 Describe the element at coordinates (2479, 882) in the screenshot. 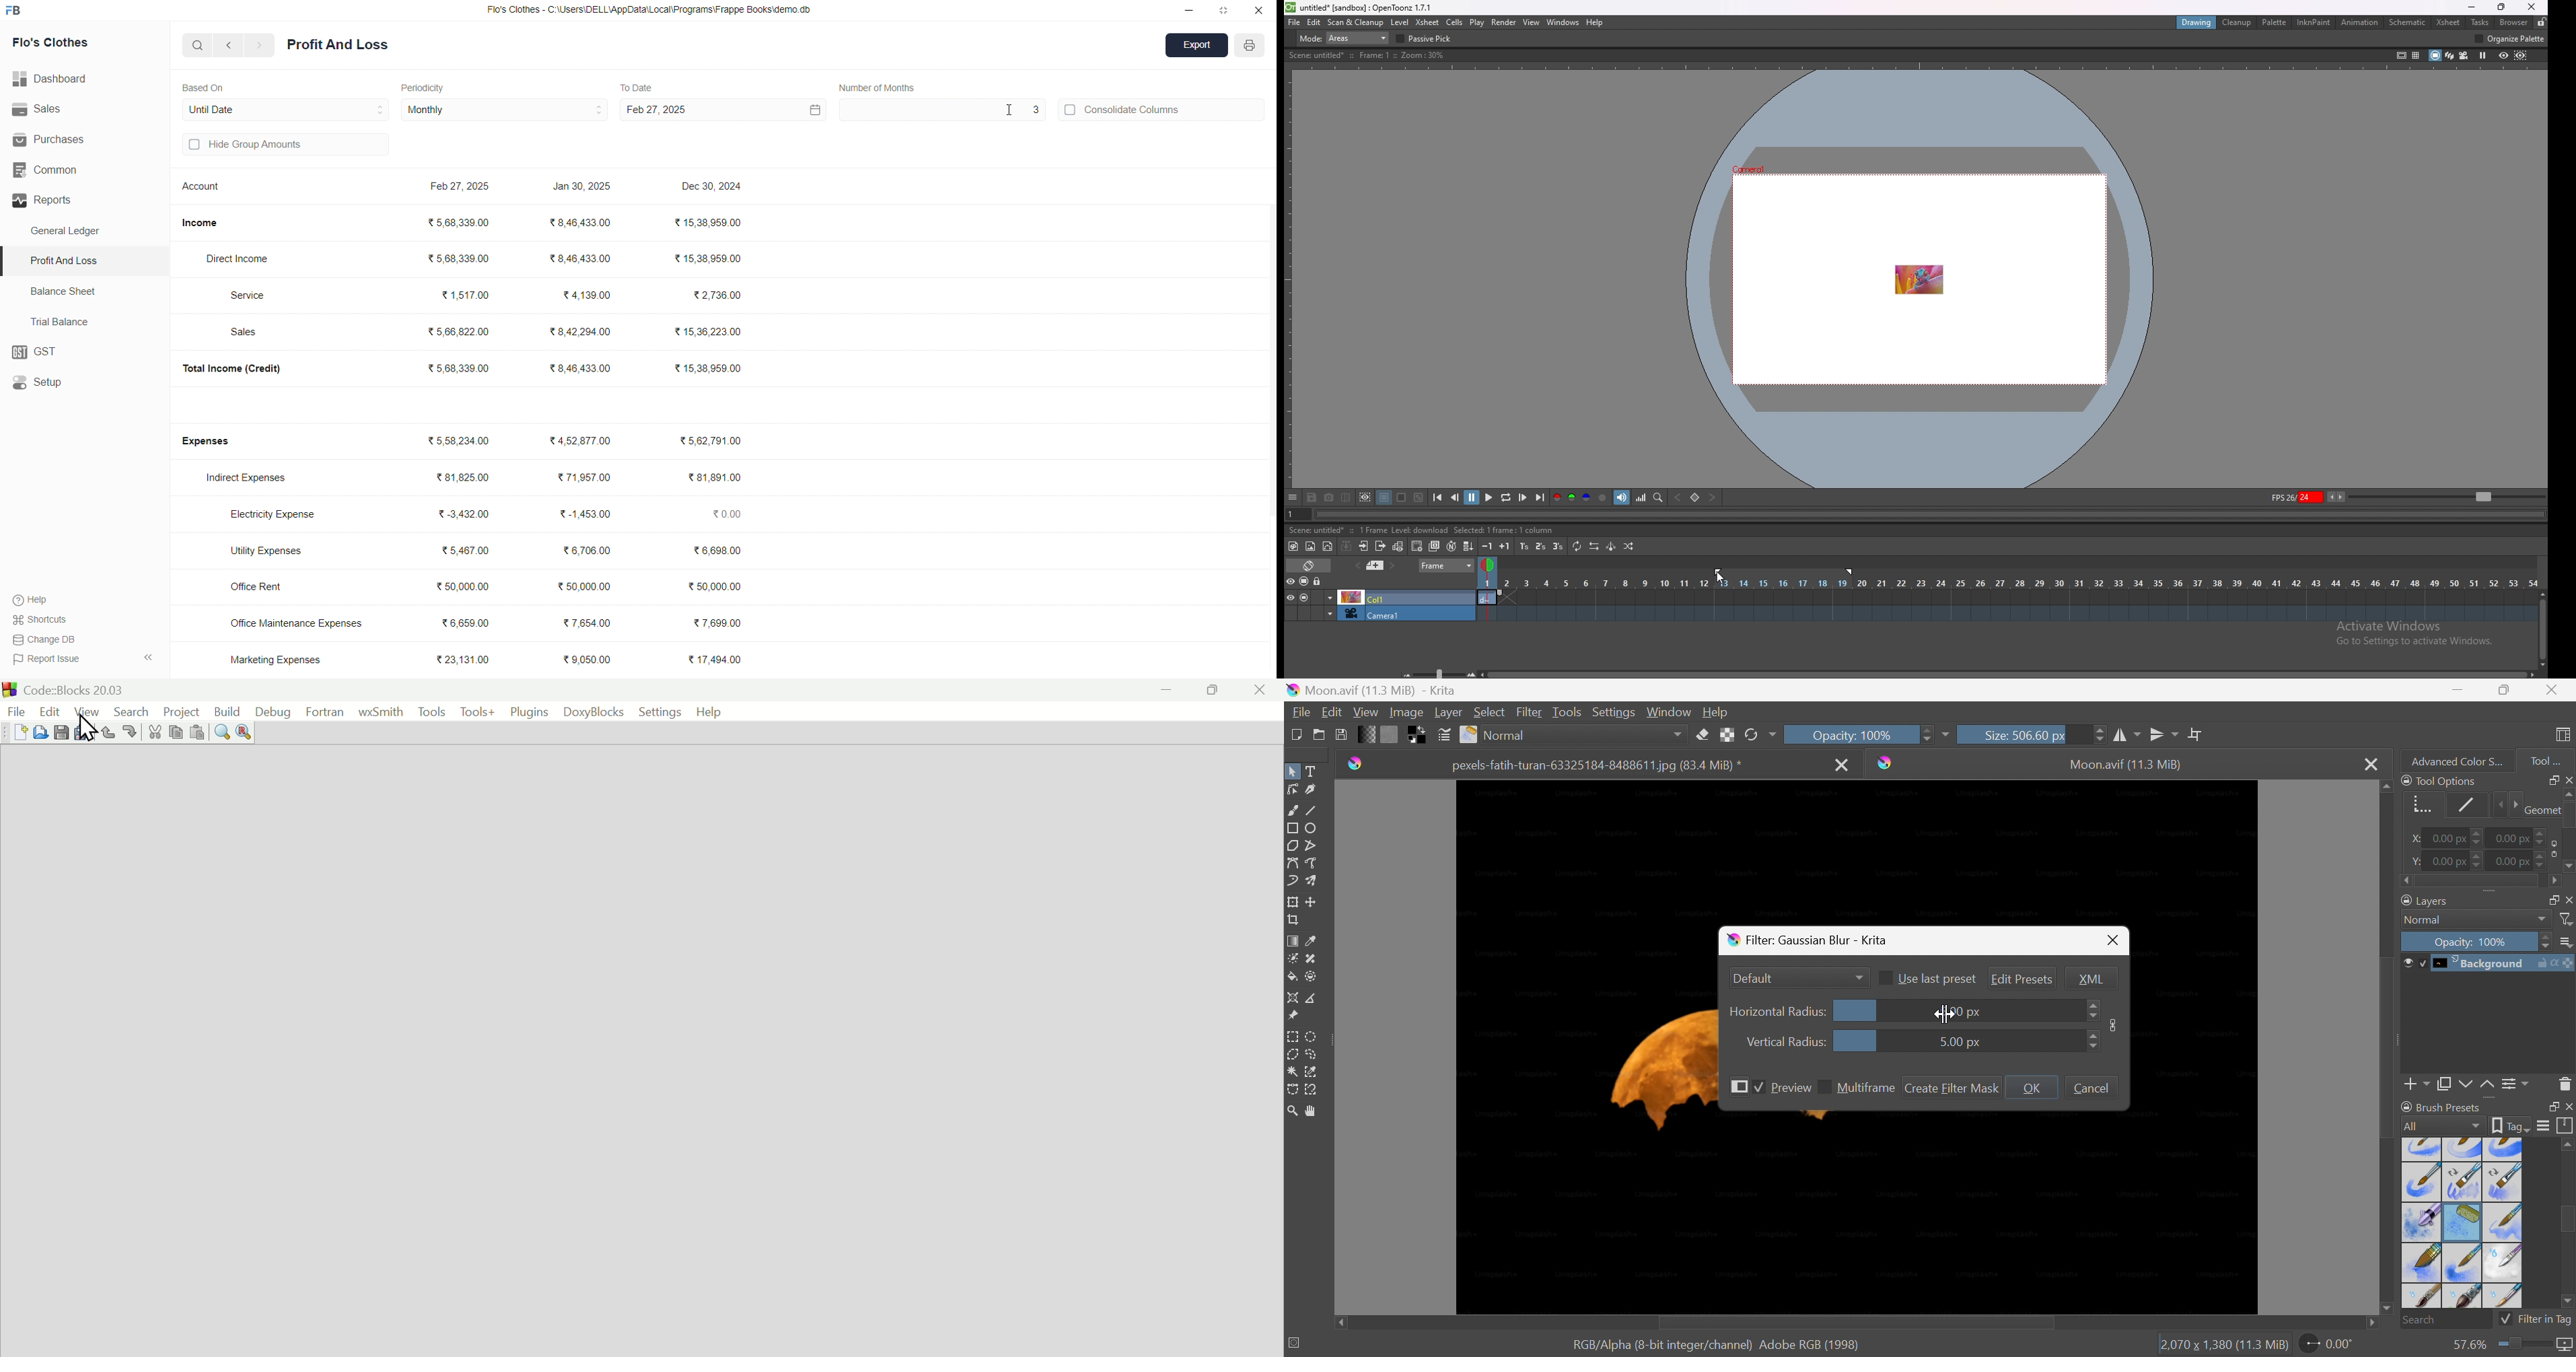

I see `Scroll bar` at that location.